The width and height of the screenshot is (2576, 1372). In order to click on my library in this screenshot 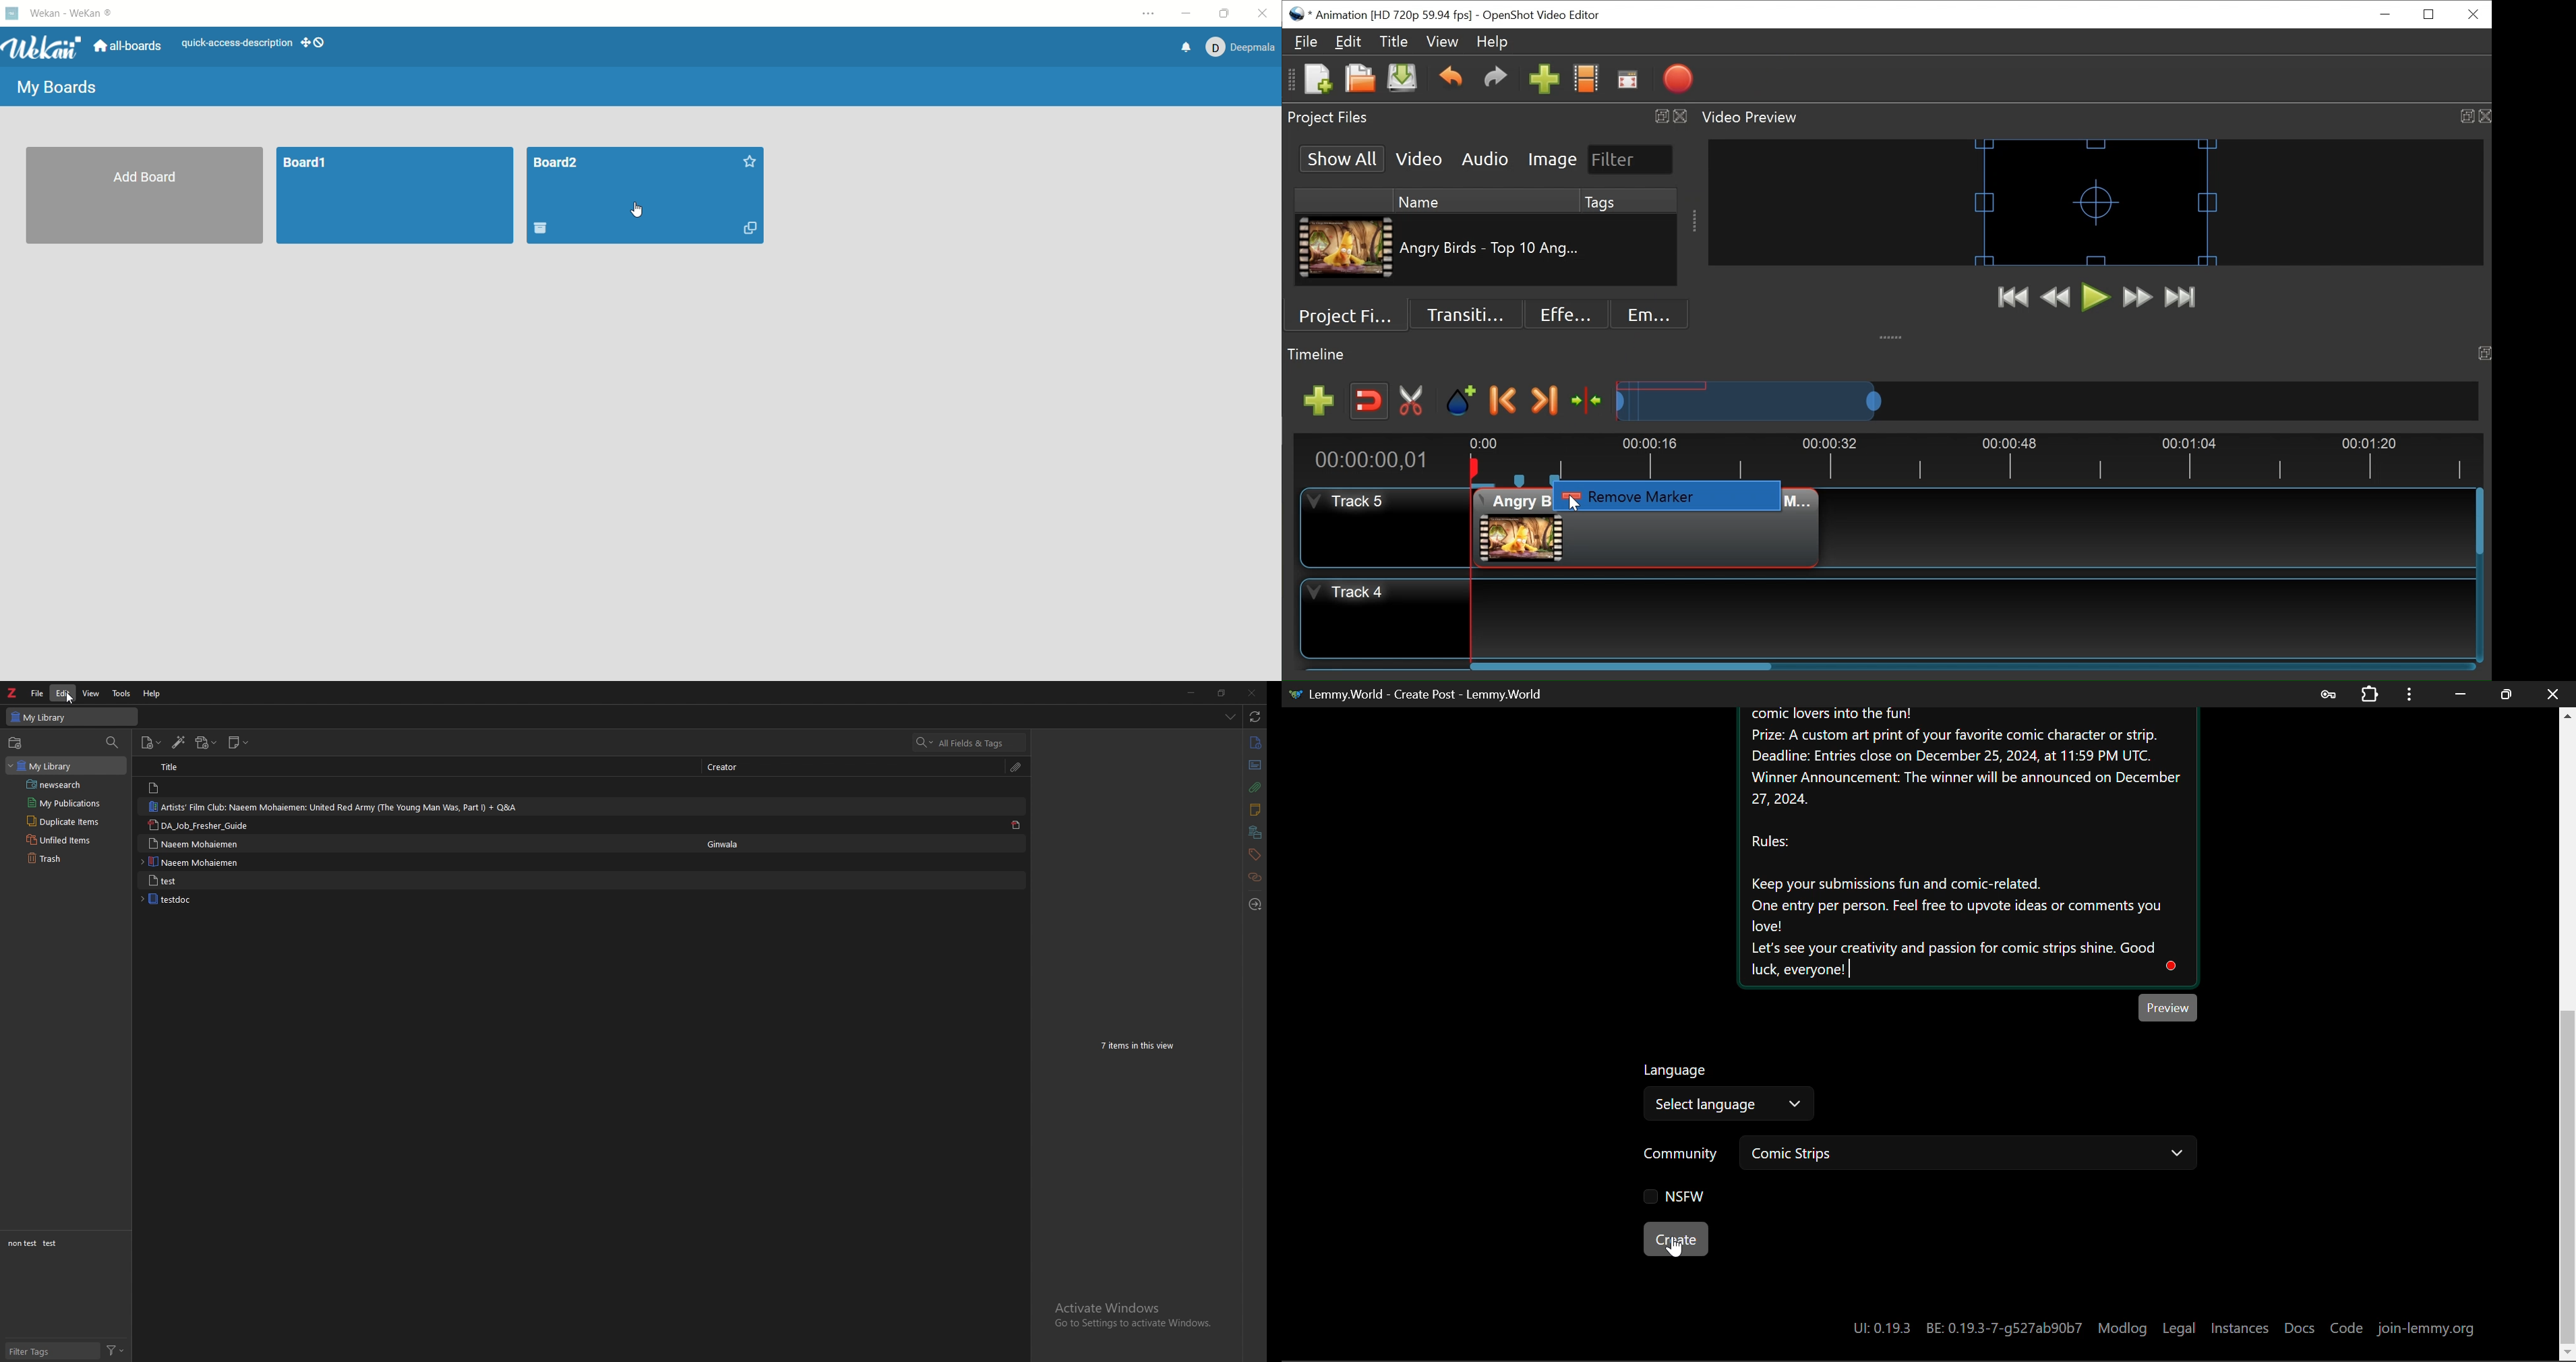, I will do `click(74, 717)`.